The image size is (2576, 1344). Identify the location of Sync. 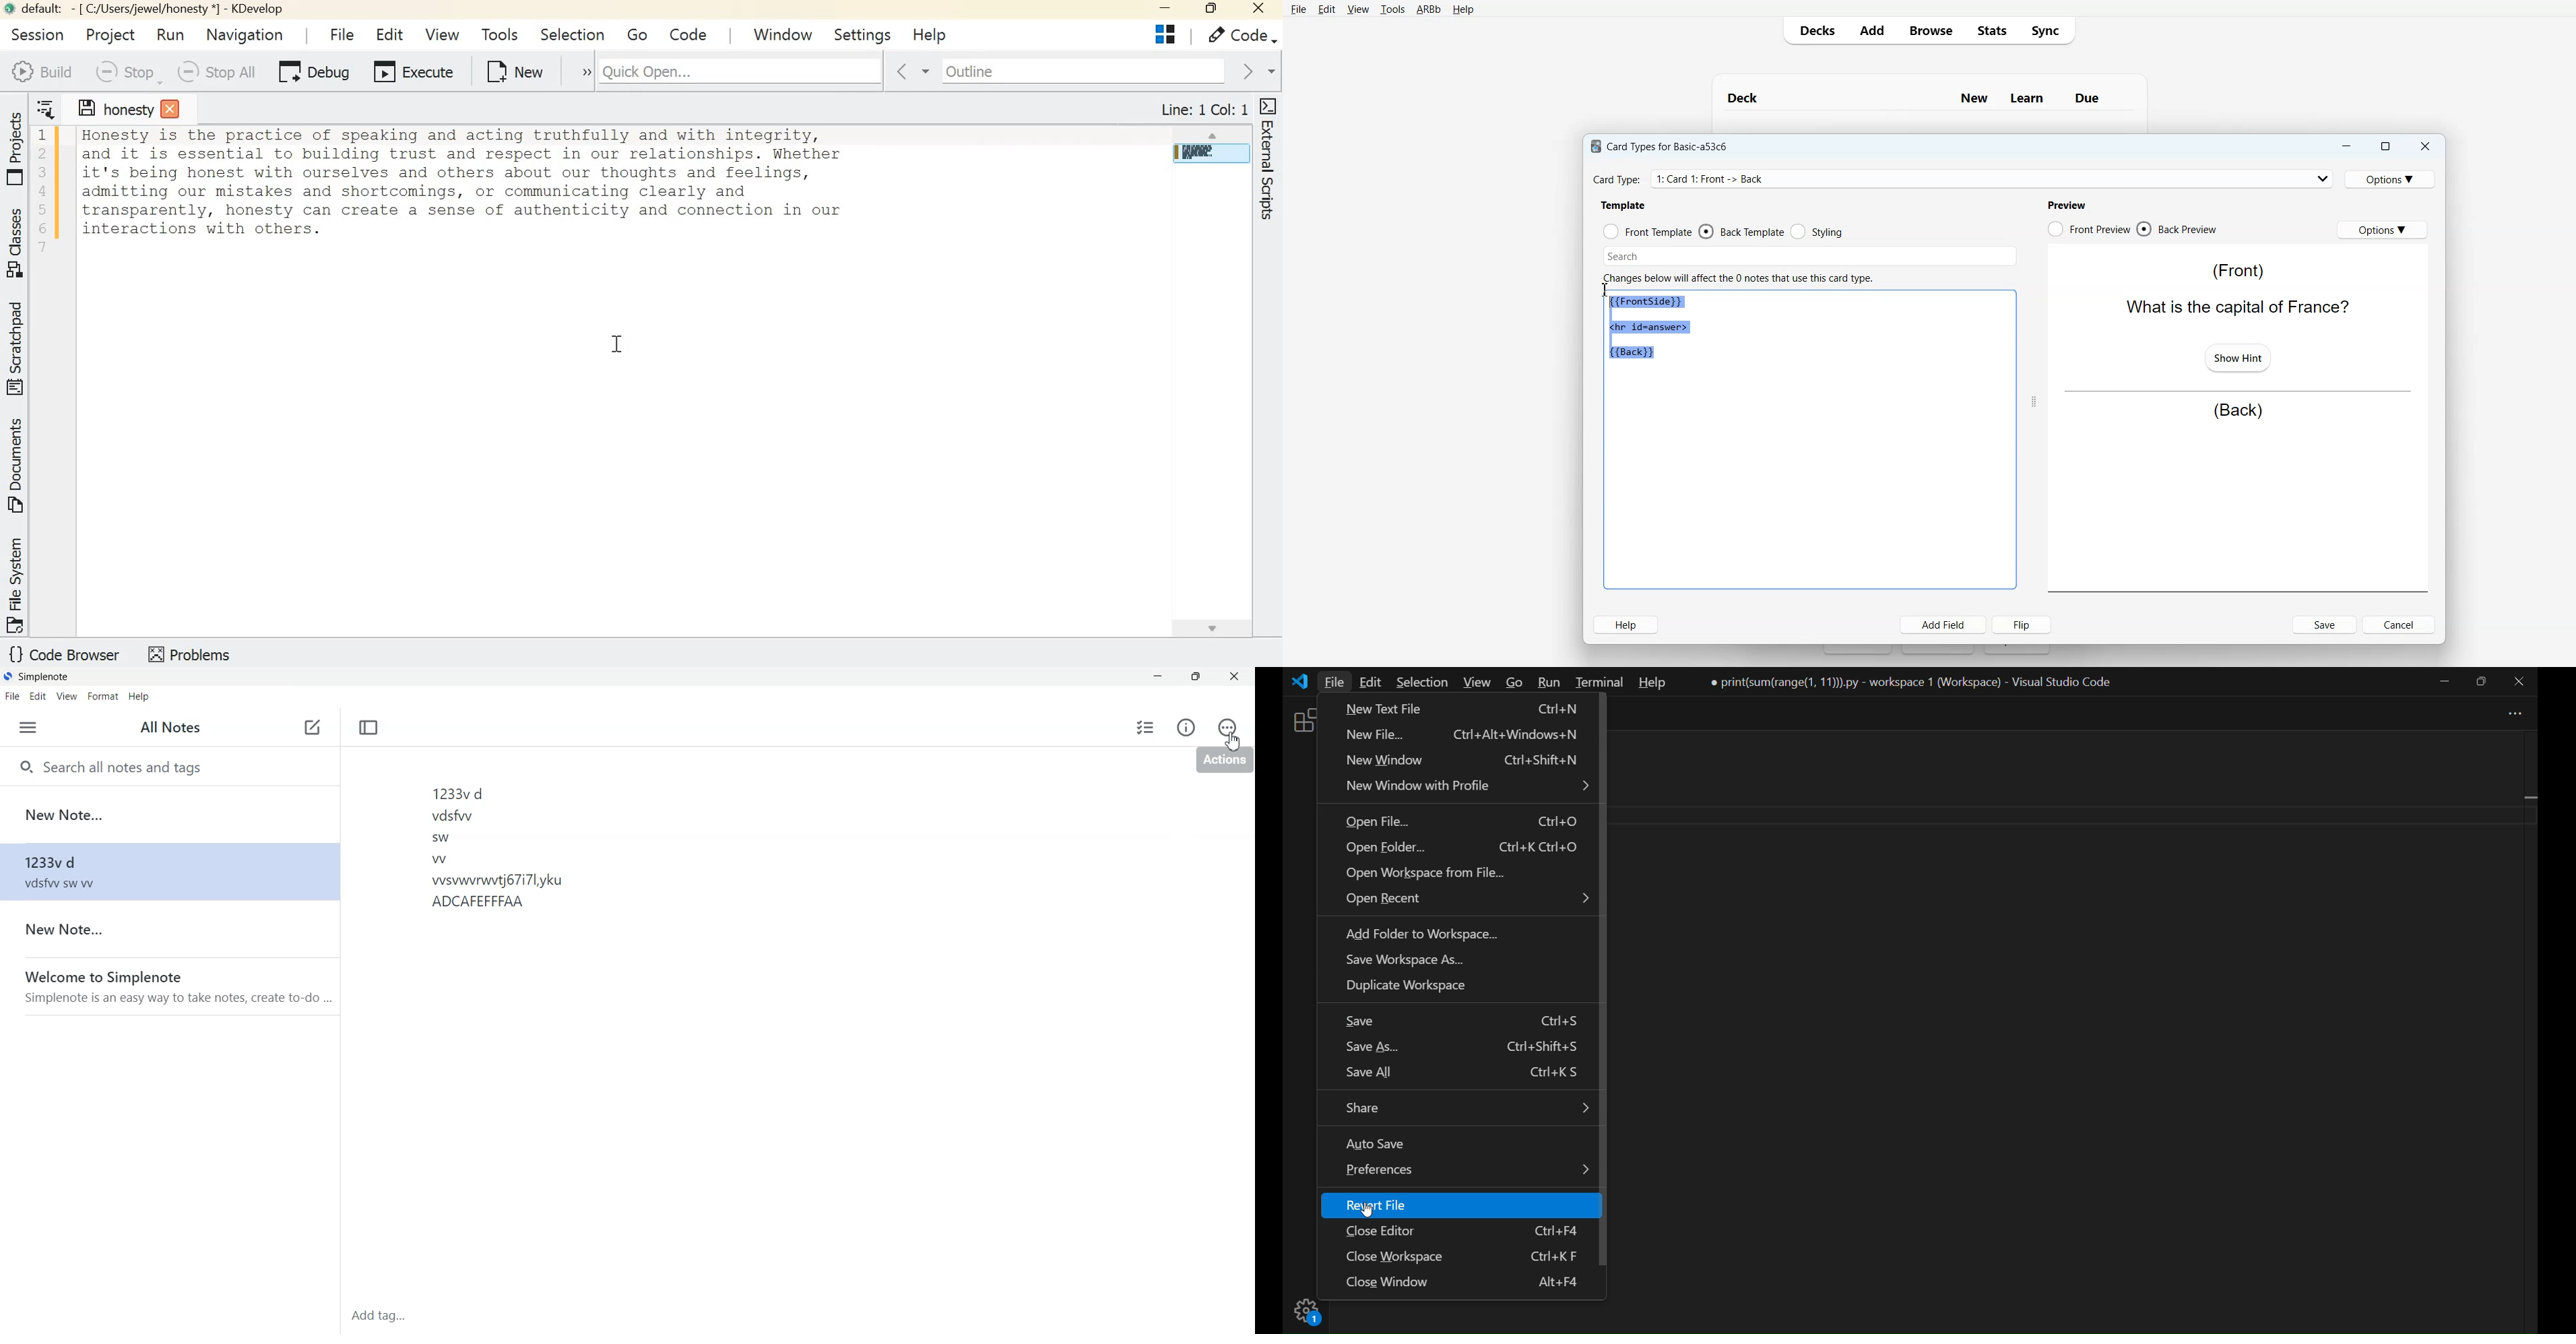
(2049, 30).